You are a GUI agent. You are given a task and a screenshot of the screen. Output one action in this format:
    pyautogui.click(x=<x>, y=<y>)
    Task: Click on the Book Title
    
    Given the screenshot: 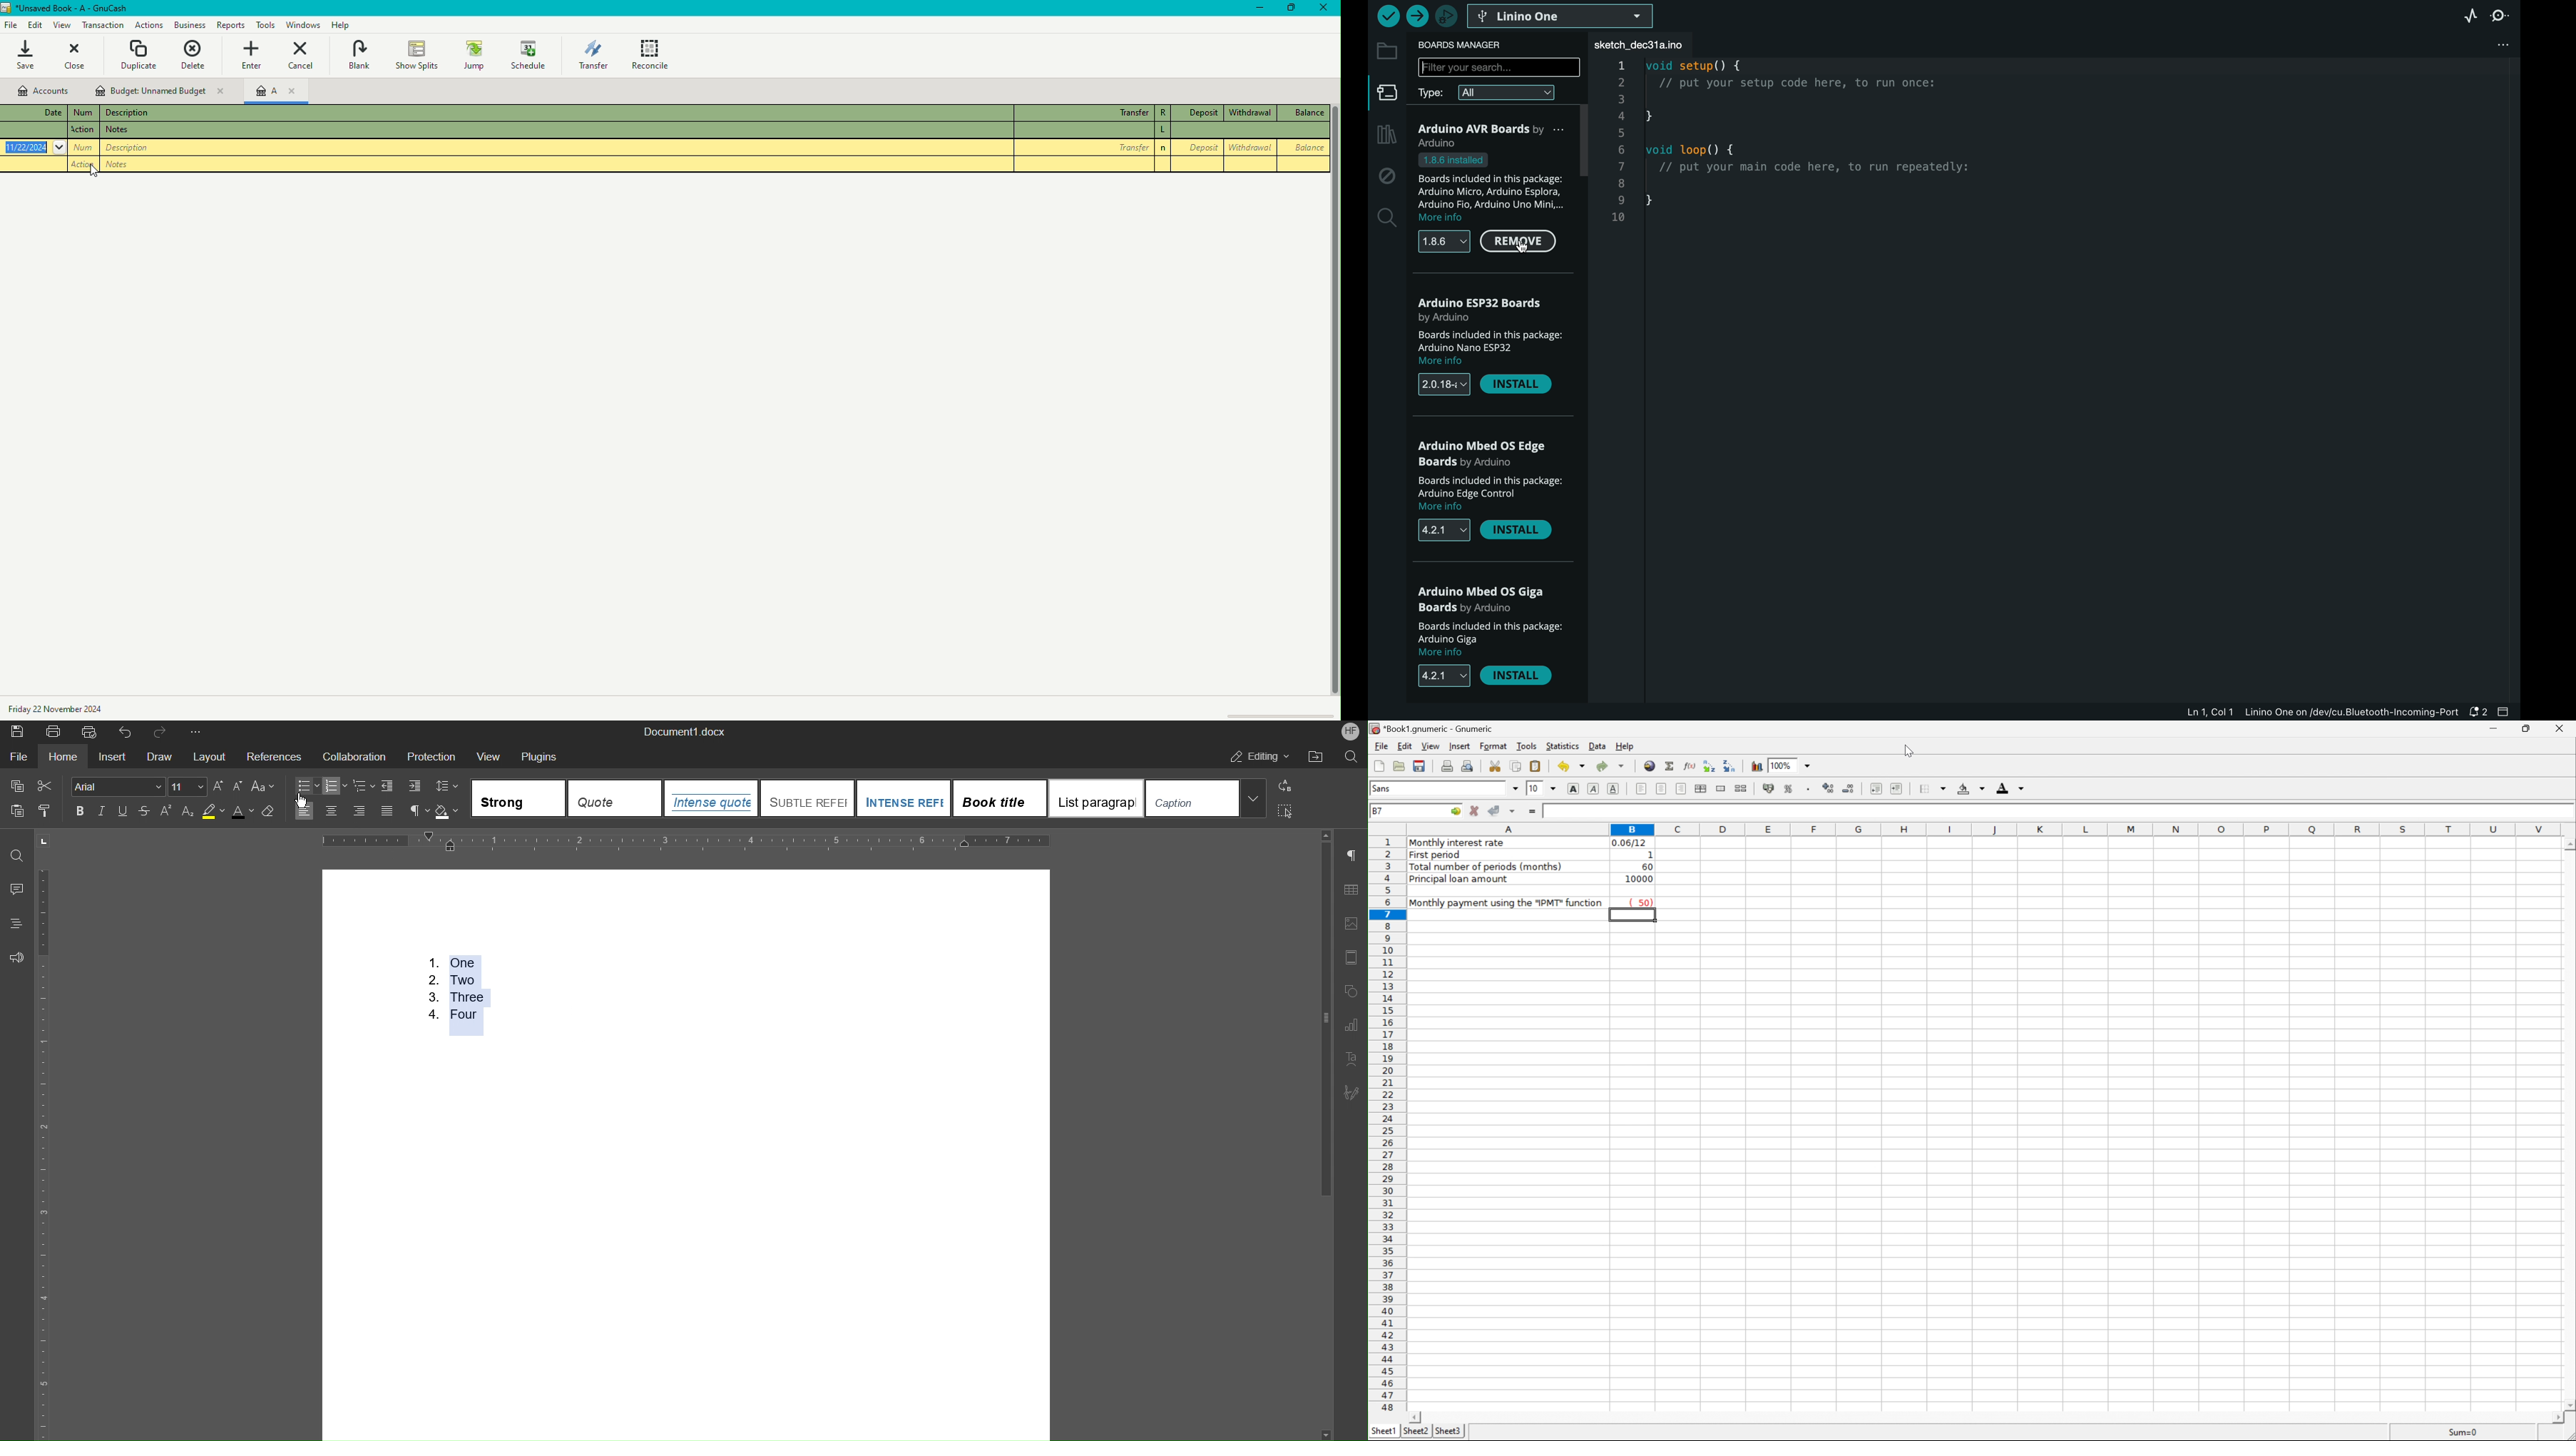 What is the action you would take?
    pyautogui.click(x=1000, y=797)
    